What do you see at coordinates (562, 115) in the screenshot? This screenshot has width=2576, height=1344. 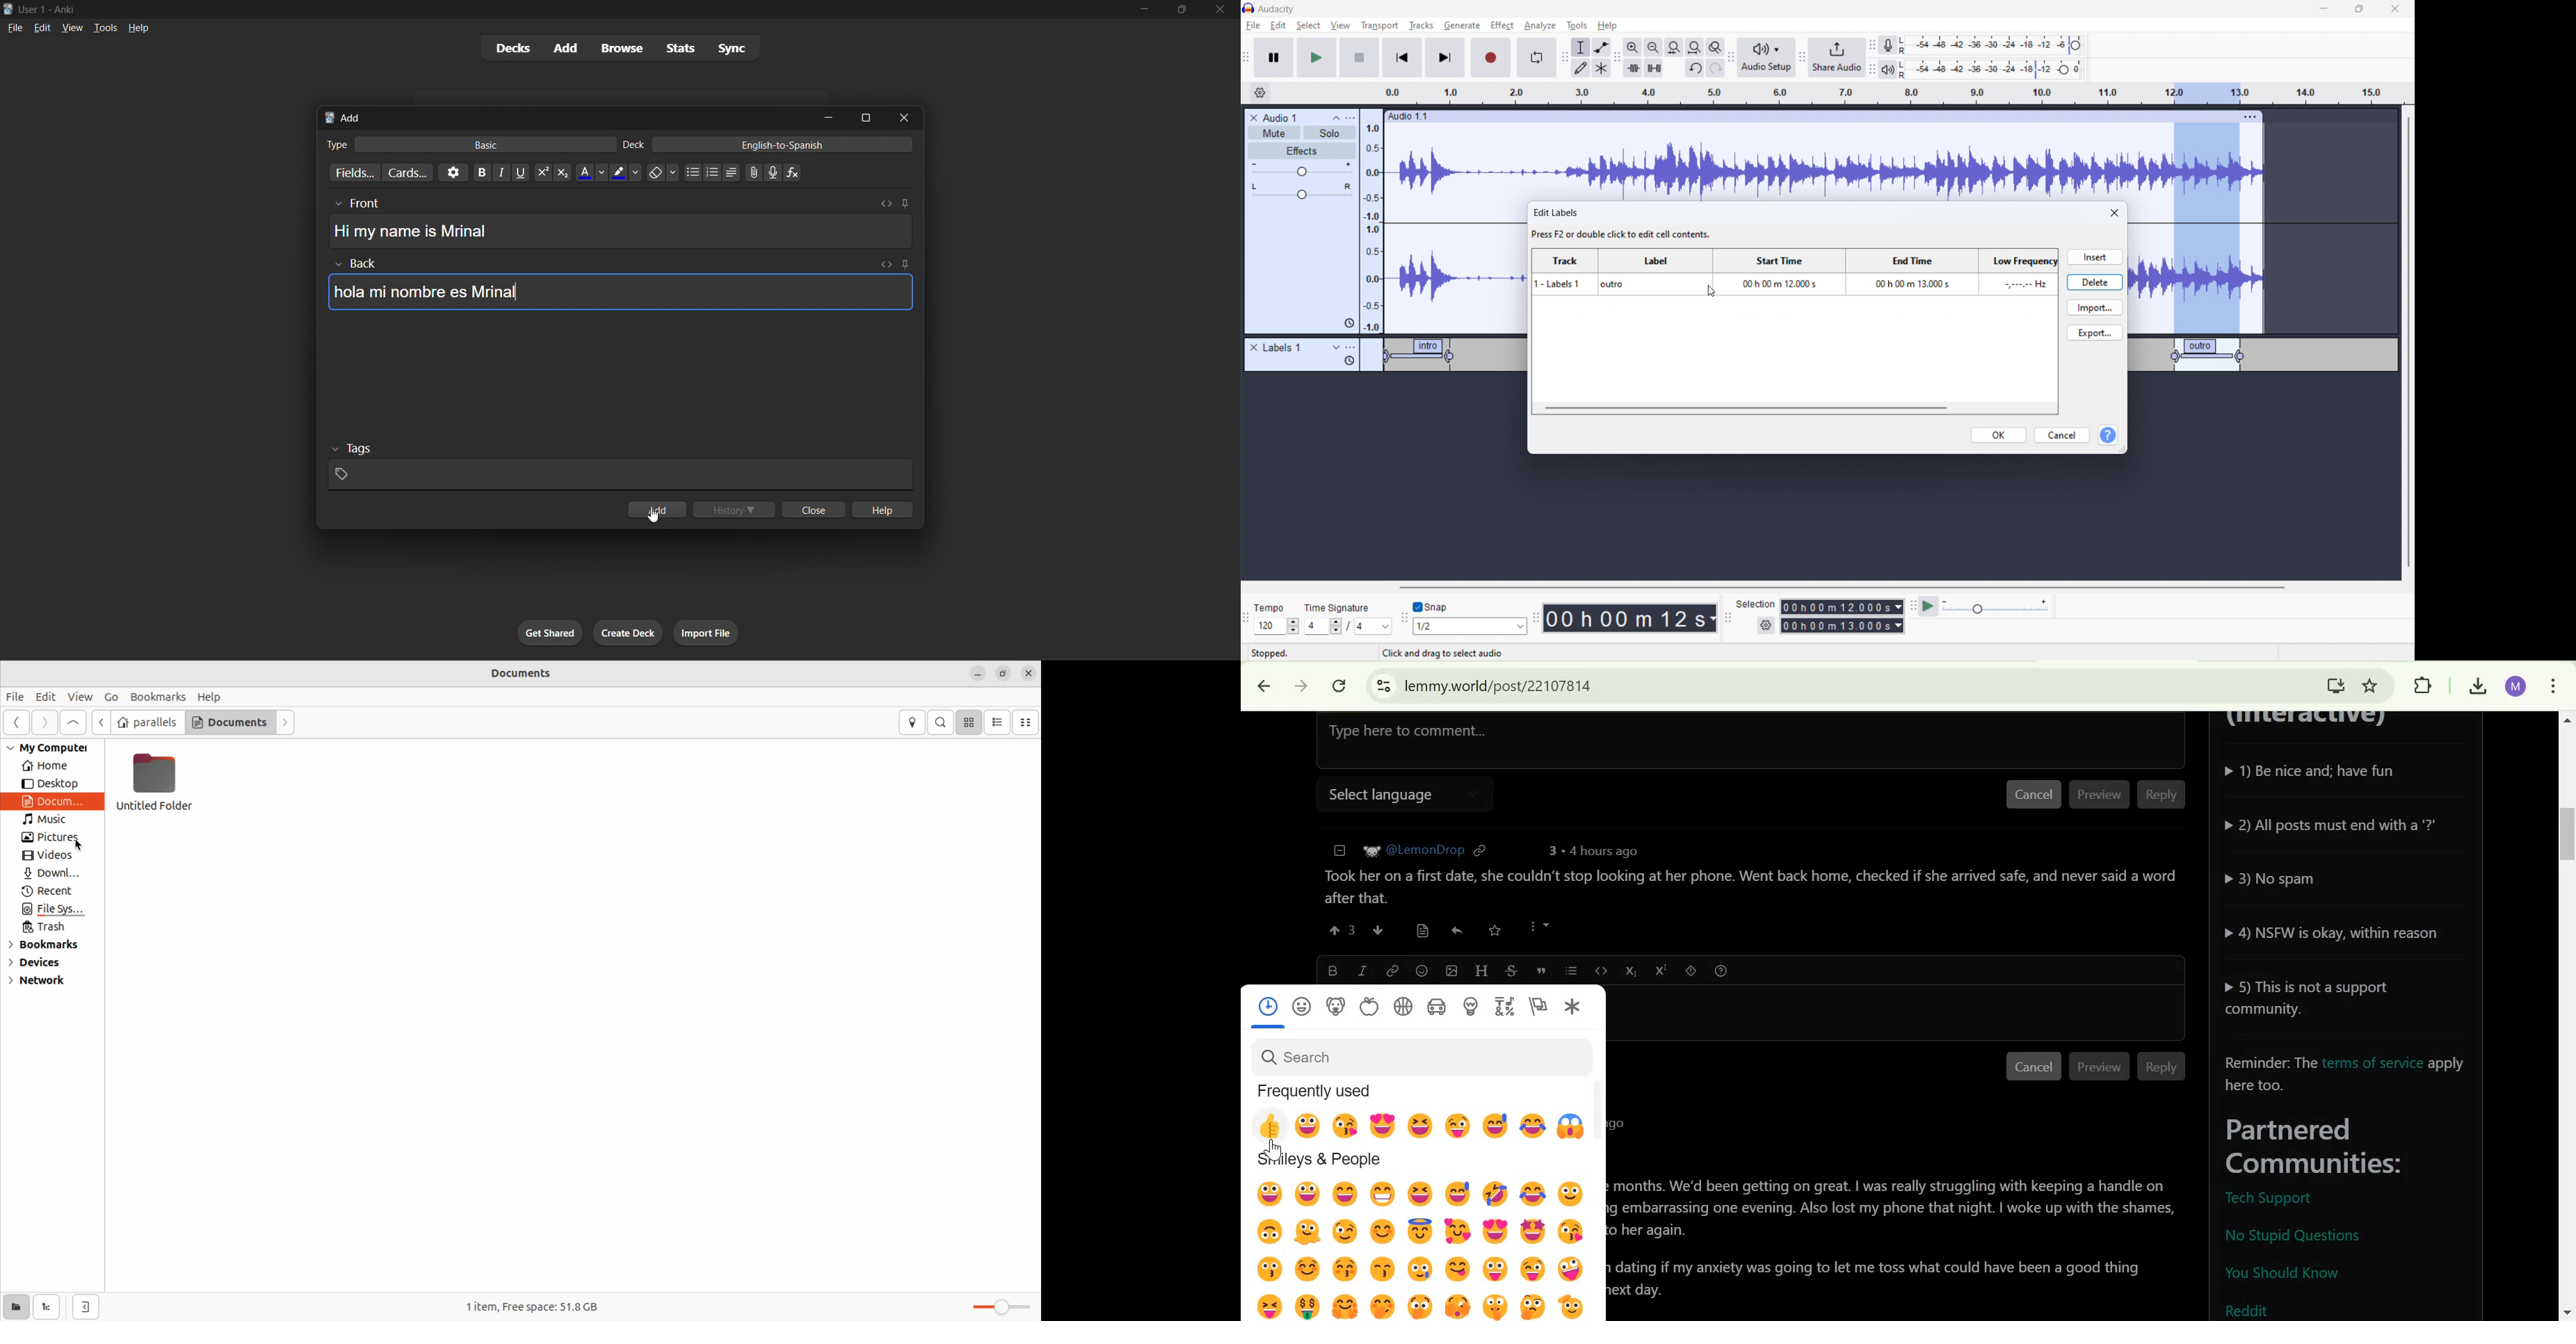 I see `add card title bar` at bounding box center [562, 115].